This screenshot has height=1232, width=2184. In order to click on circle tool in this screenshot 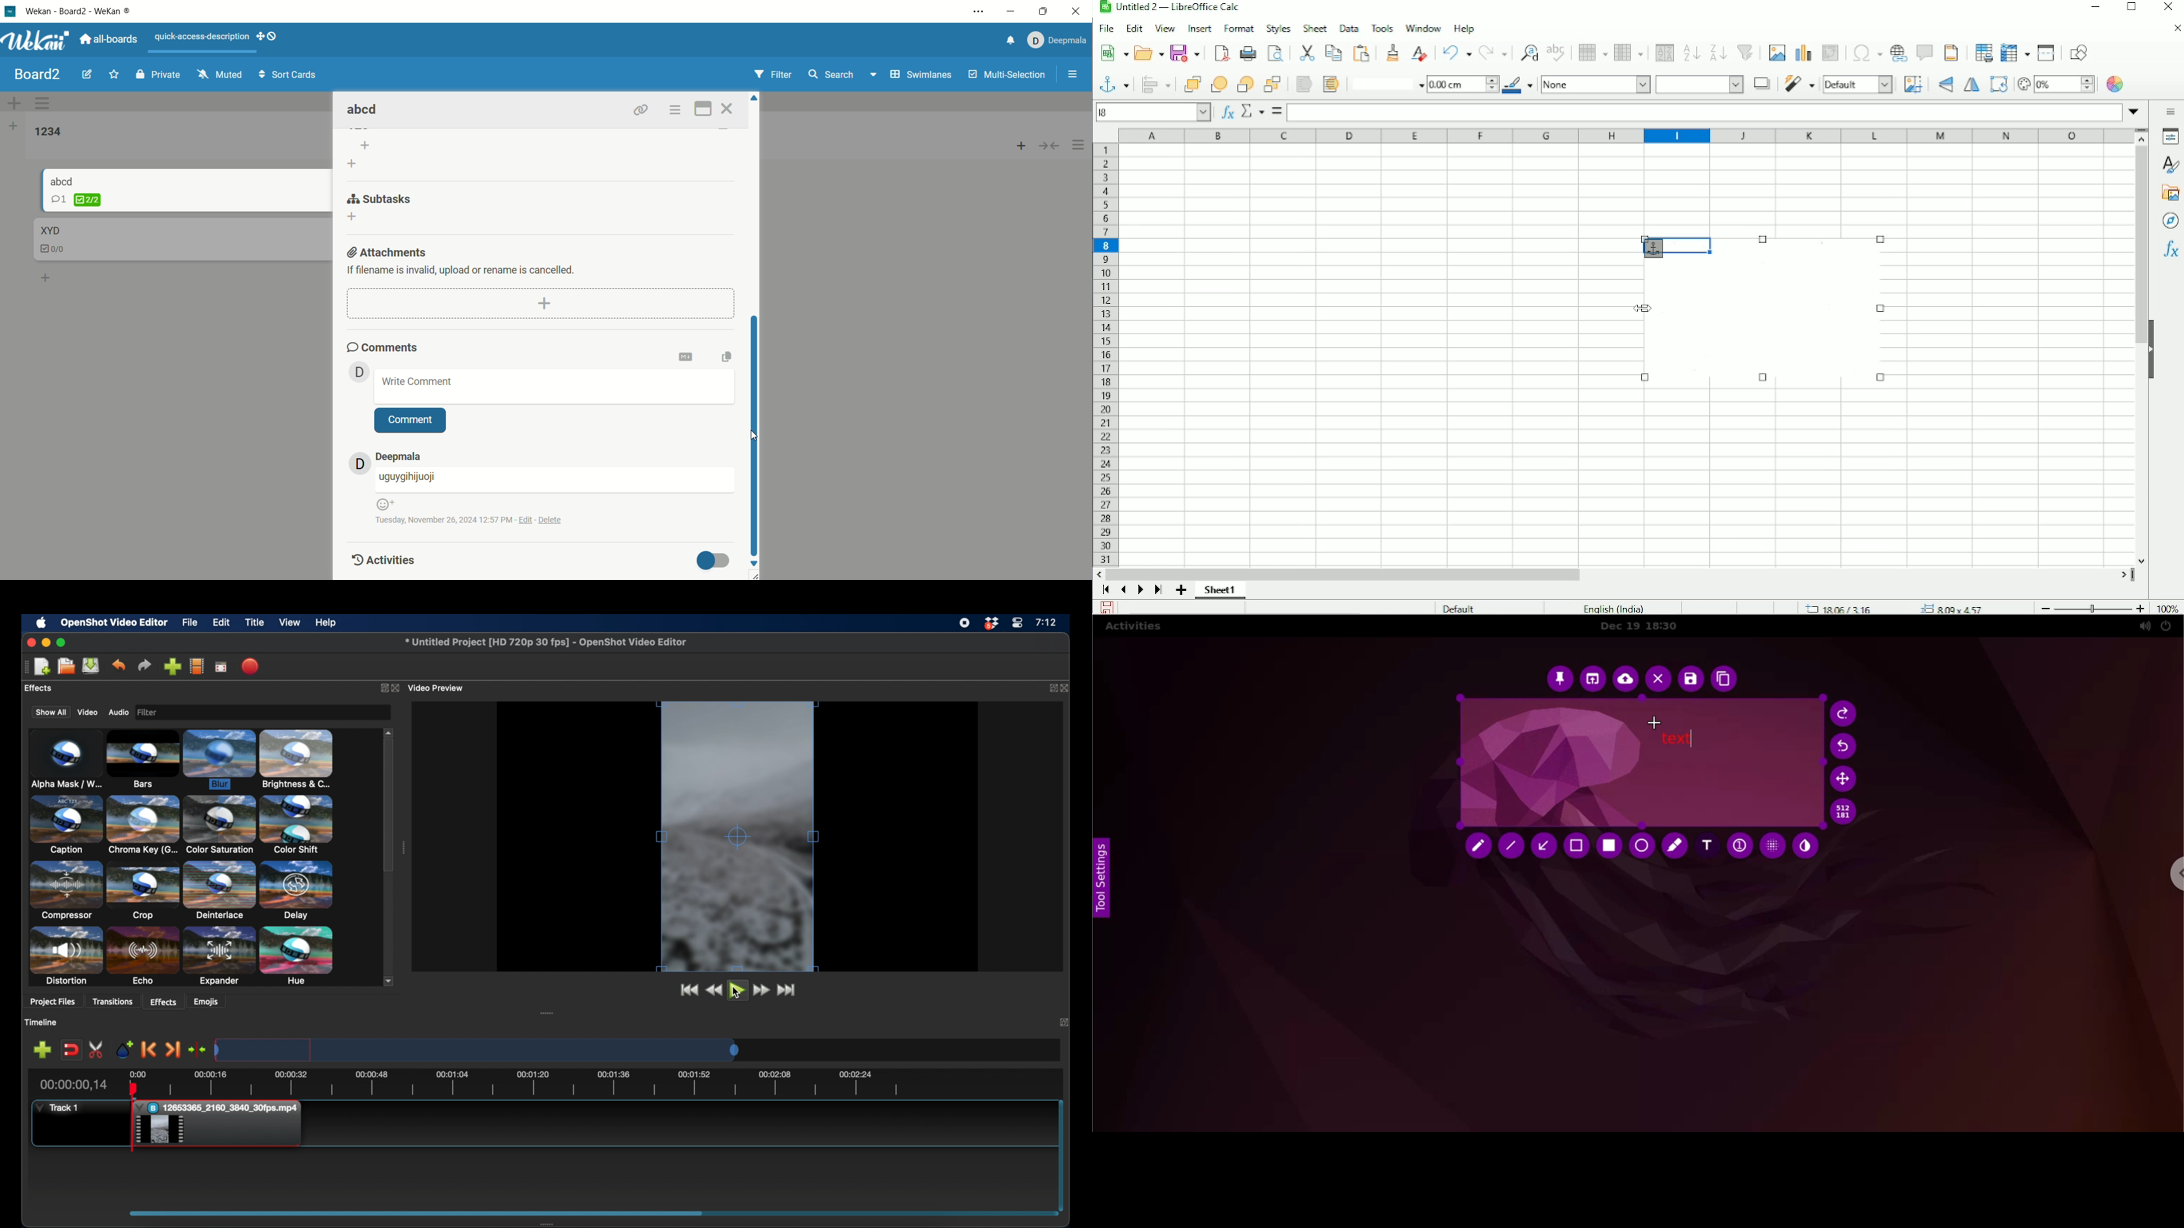, I will do `click(1643, 847)`.